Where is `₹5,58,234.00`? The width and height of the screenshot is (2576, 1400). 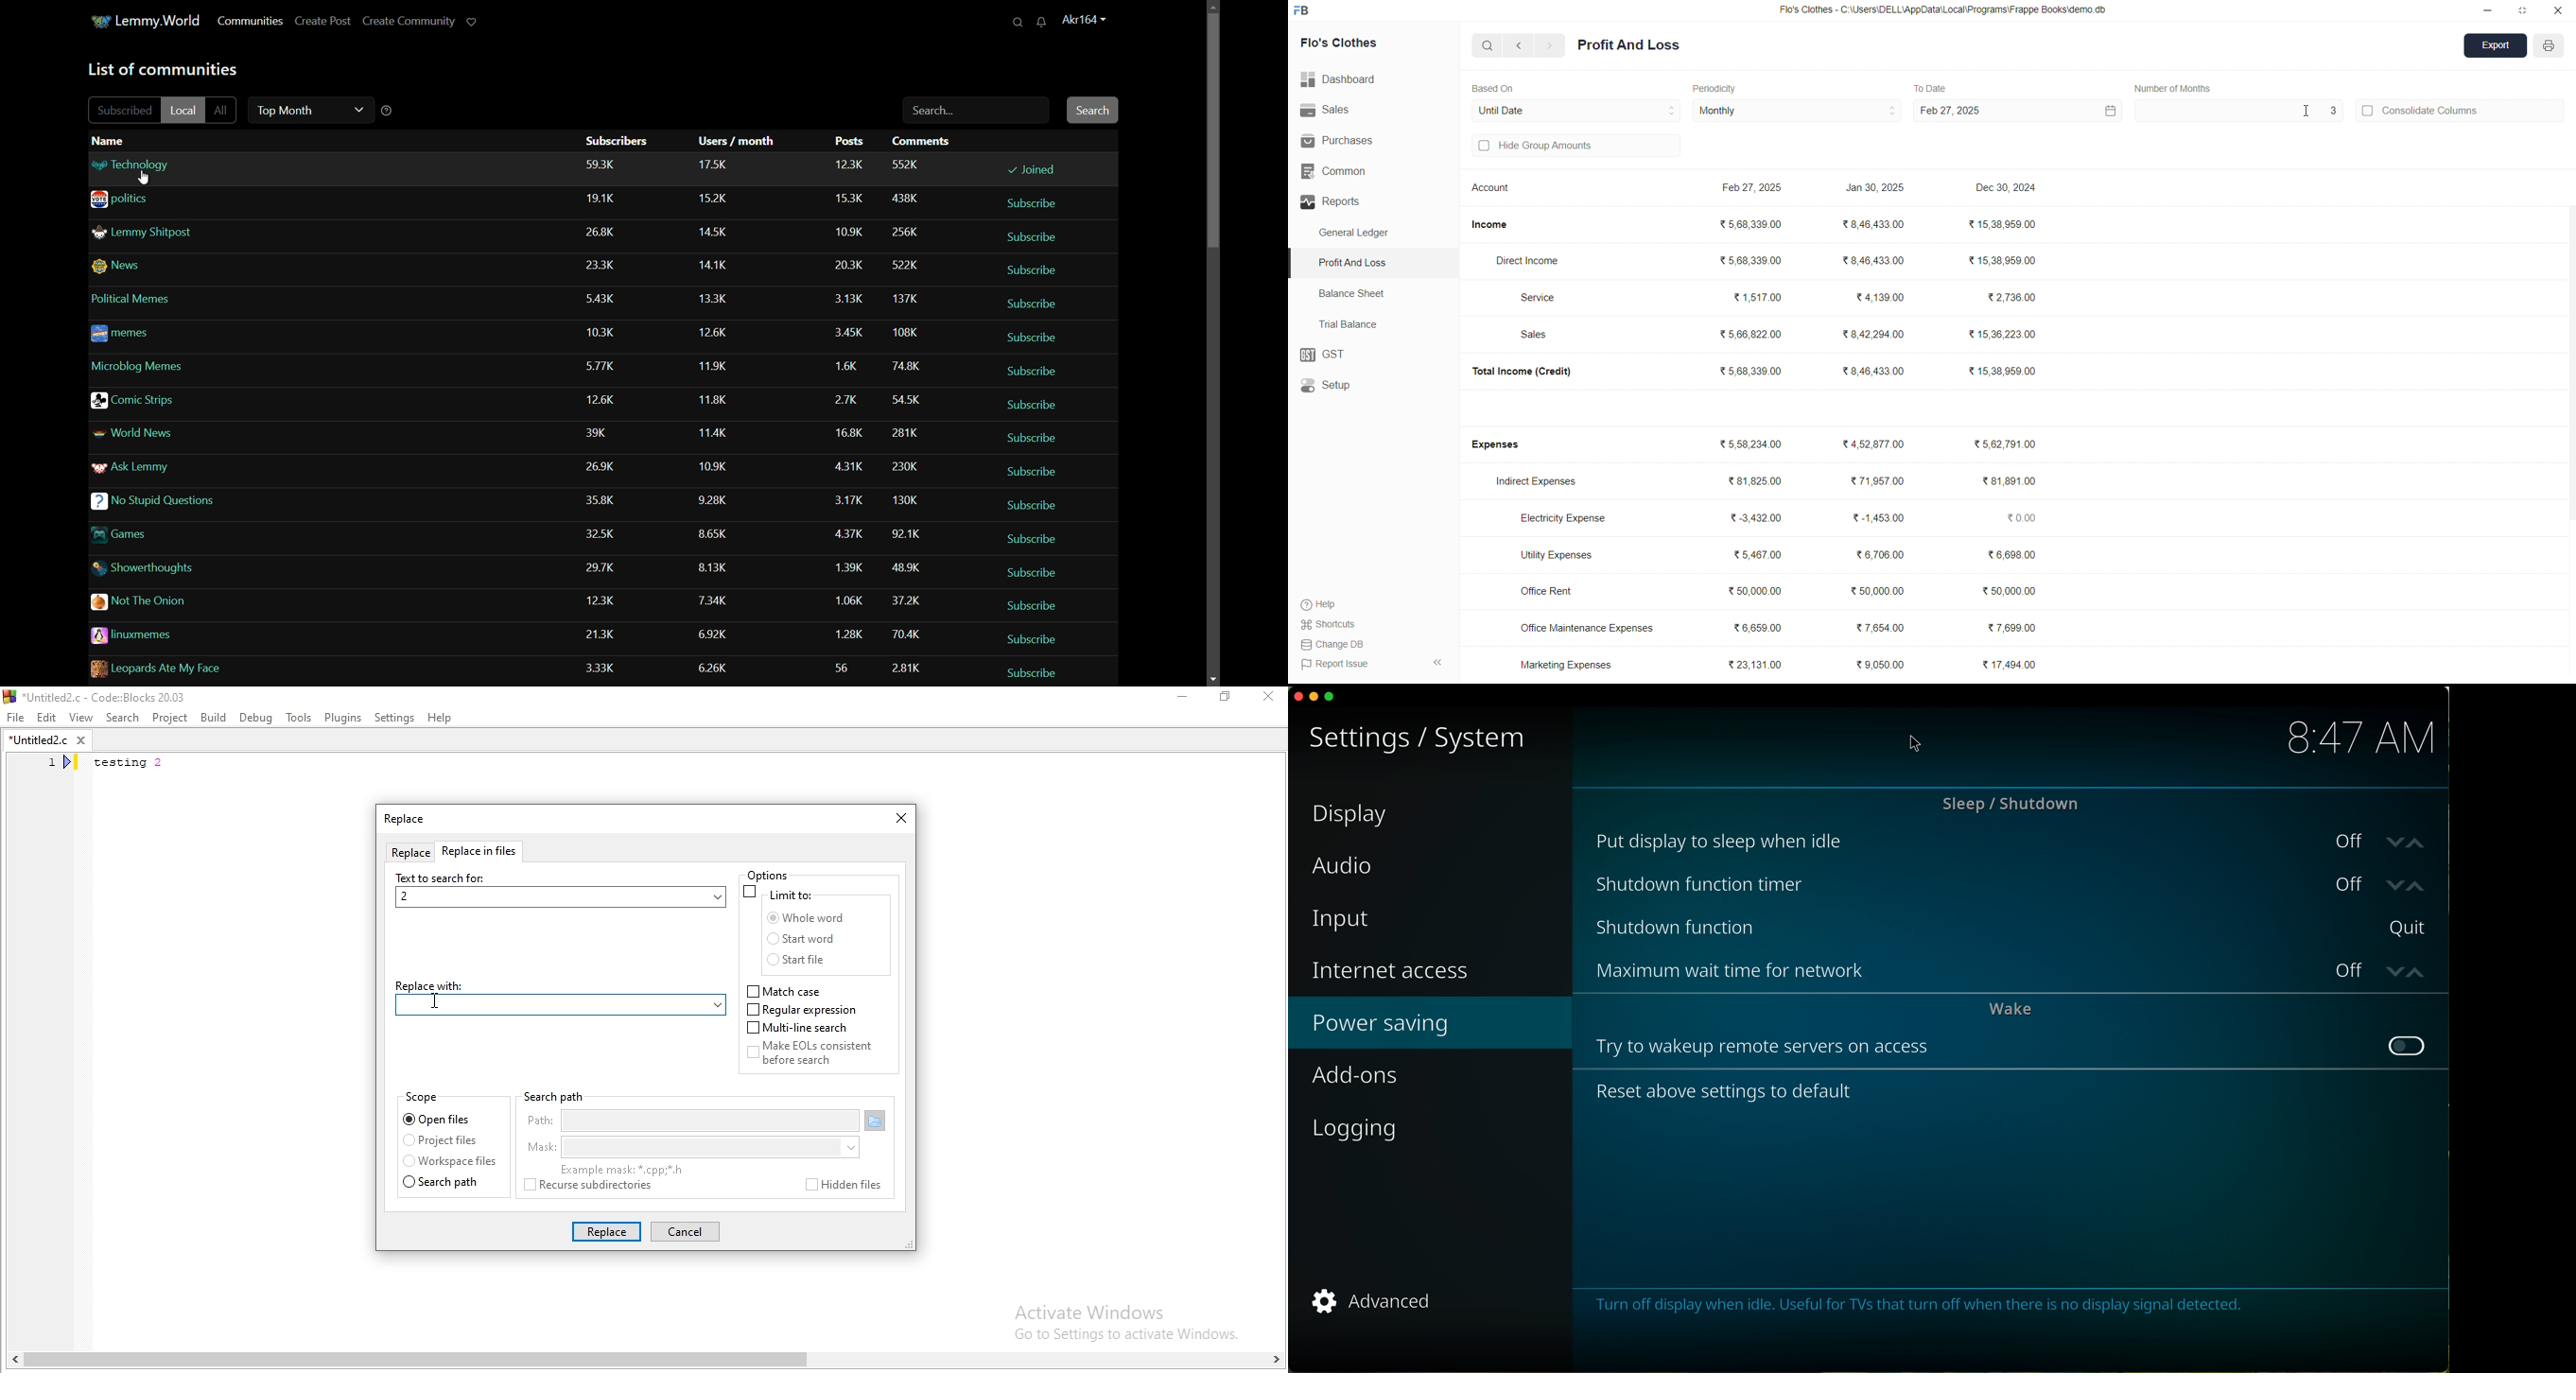 ₹5,58,234.00 is located at coordinates (1754, 445).